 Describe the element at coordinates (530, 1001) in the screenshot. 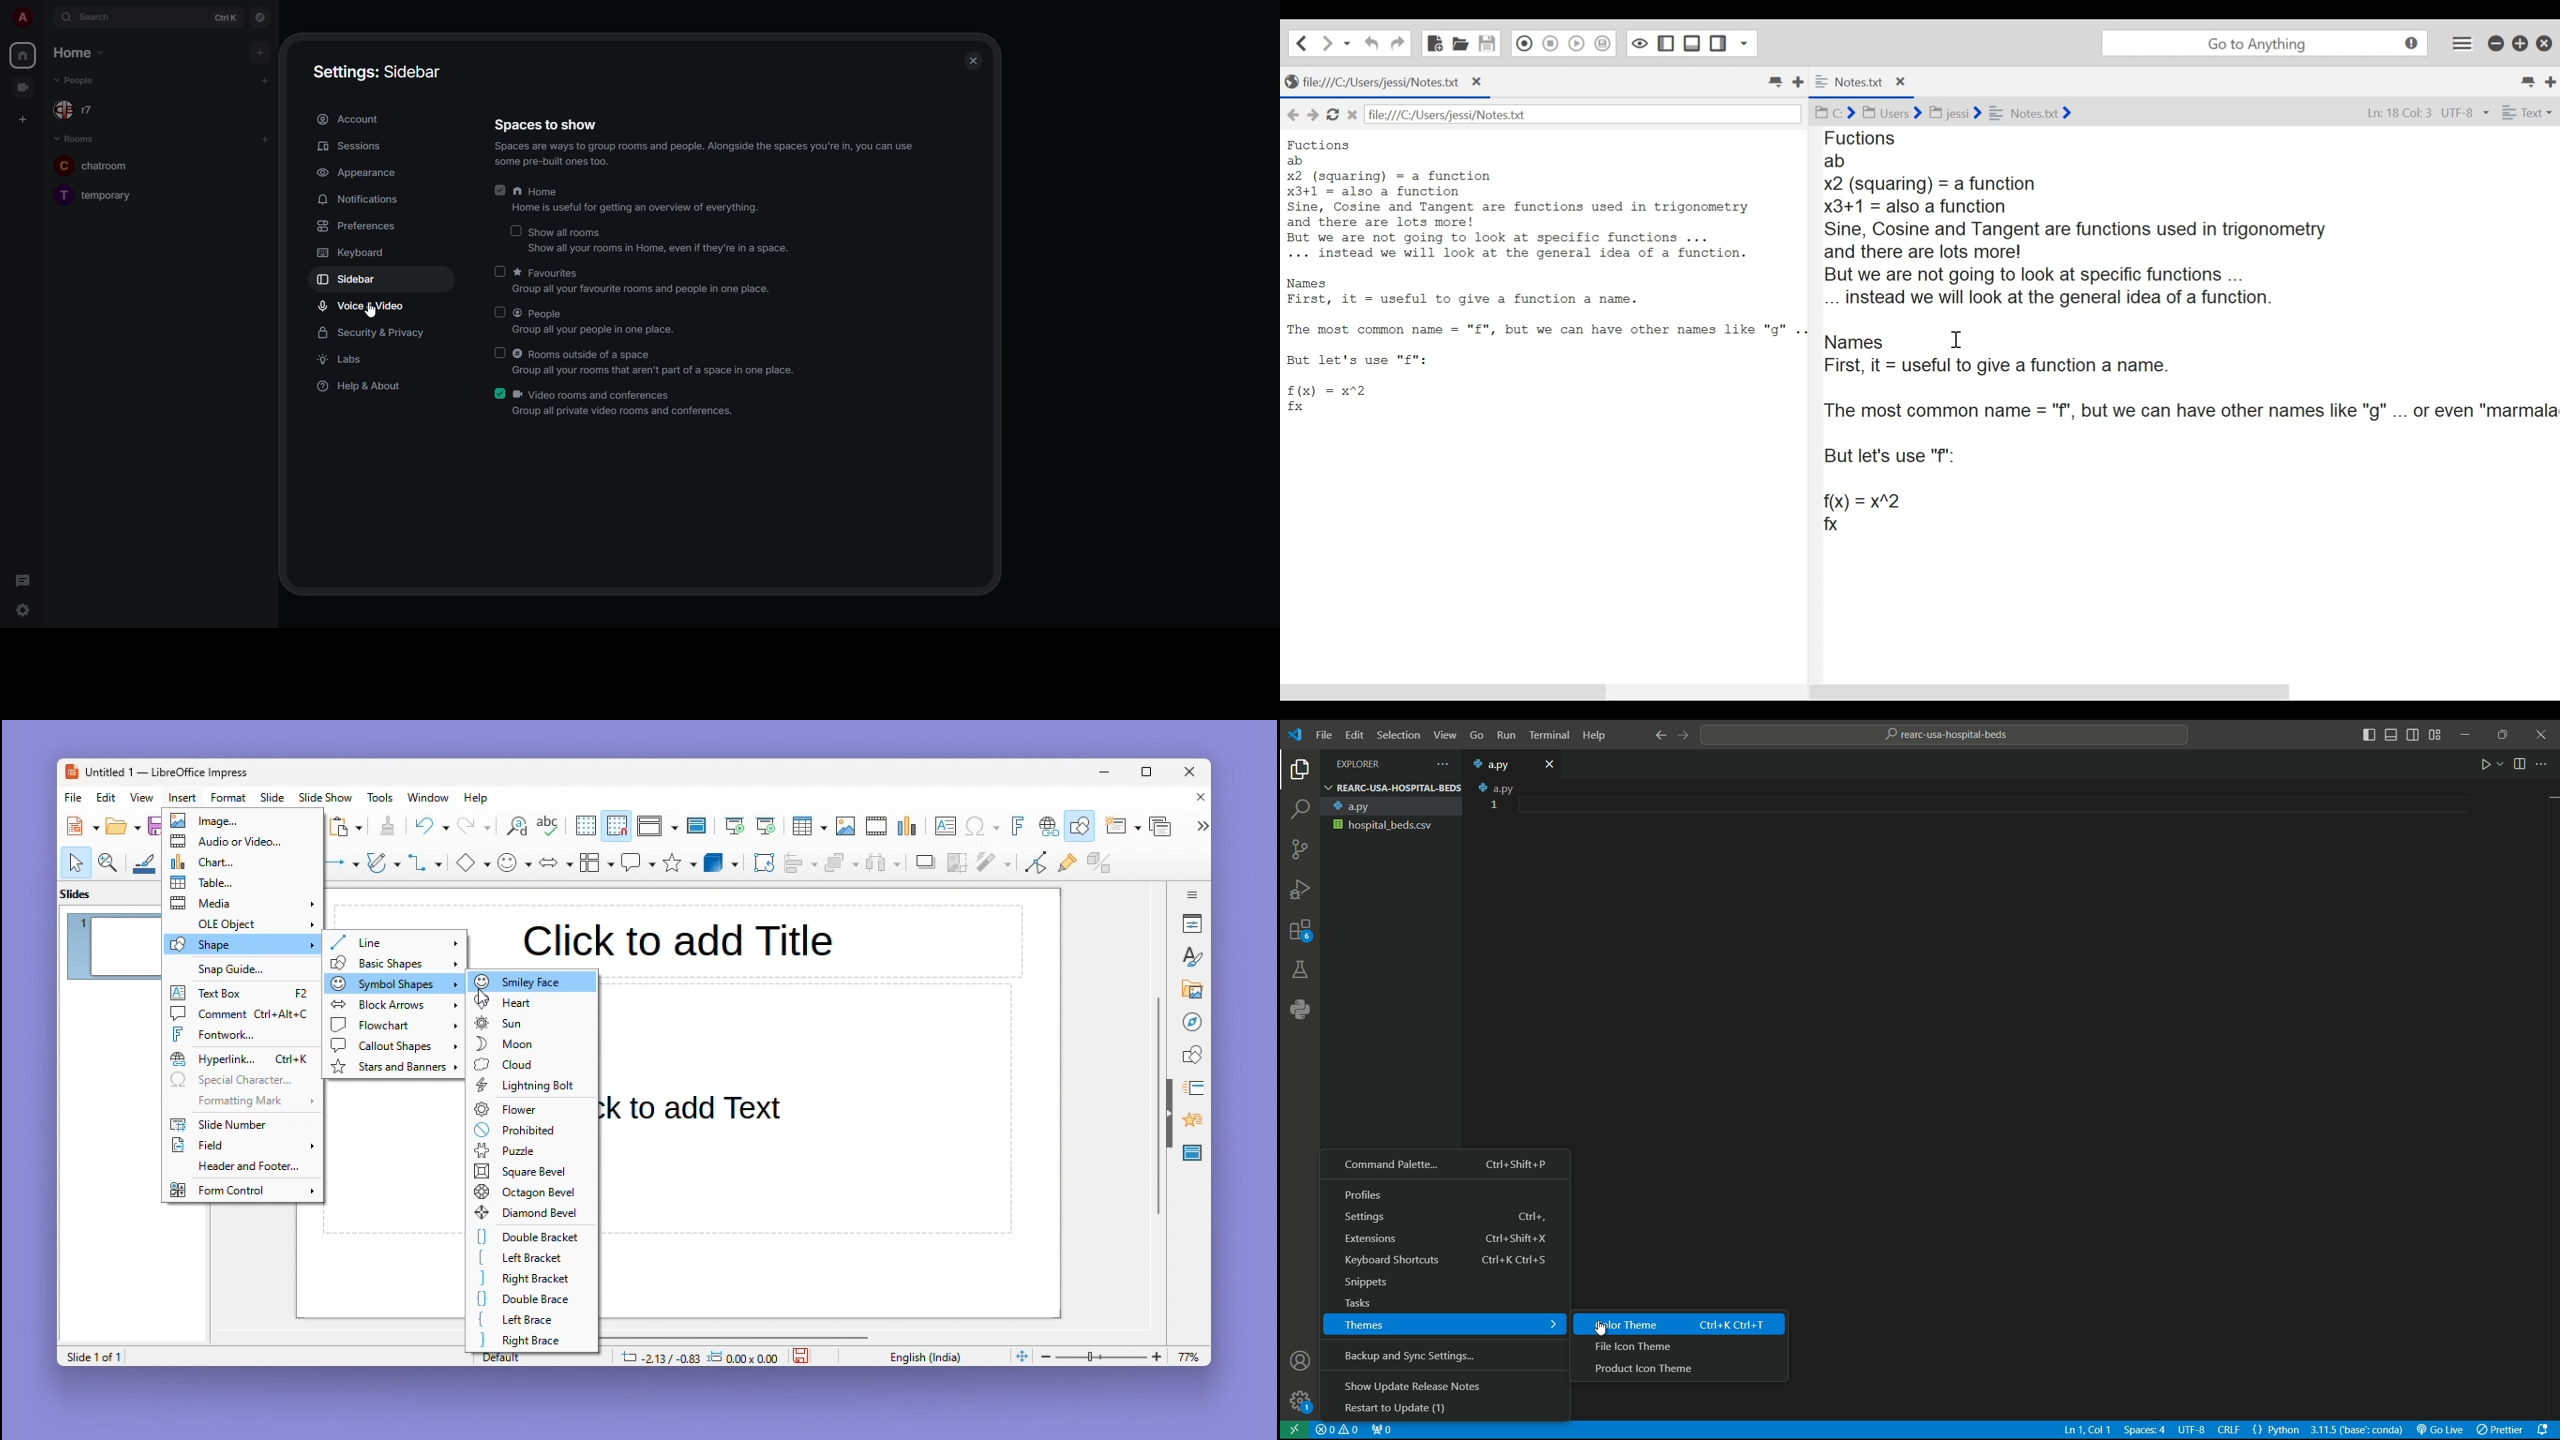

I see `heart` at that location.